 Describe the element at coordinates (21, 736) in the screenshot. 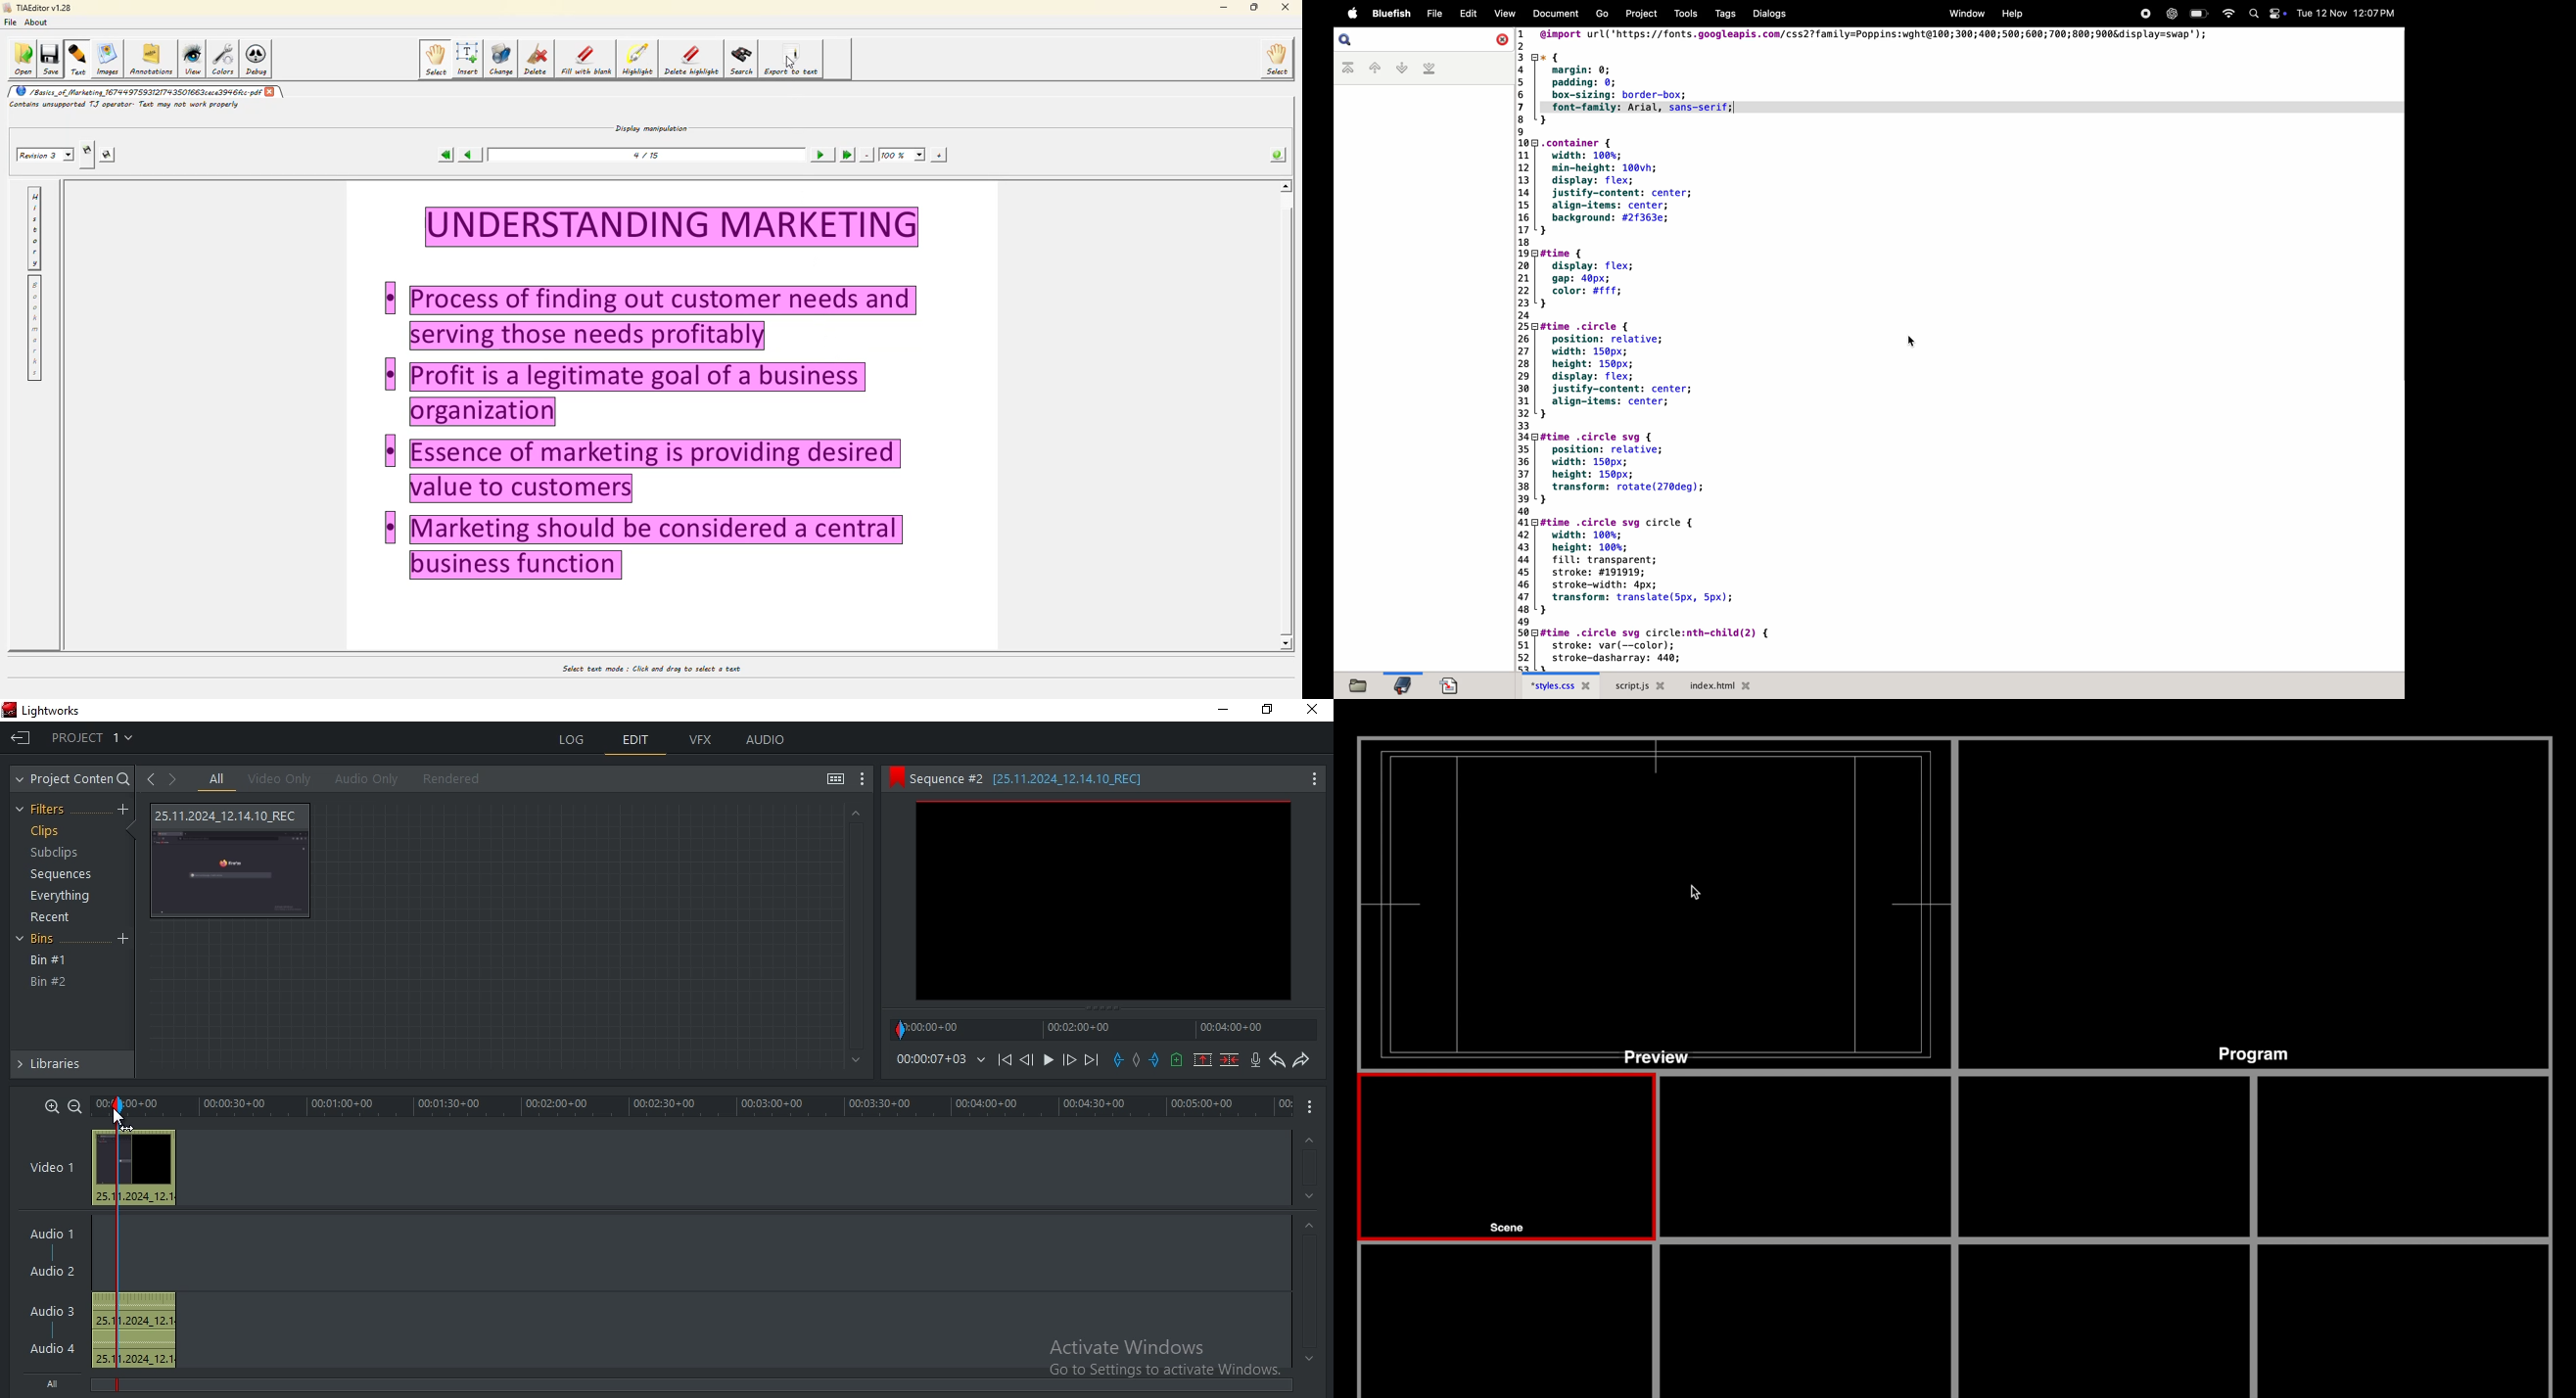

I see `Exit` at that location.